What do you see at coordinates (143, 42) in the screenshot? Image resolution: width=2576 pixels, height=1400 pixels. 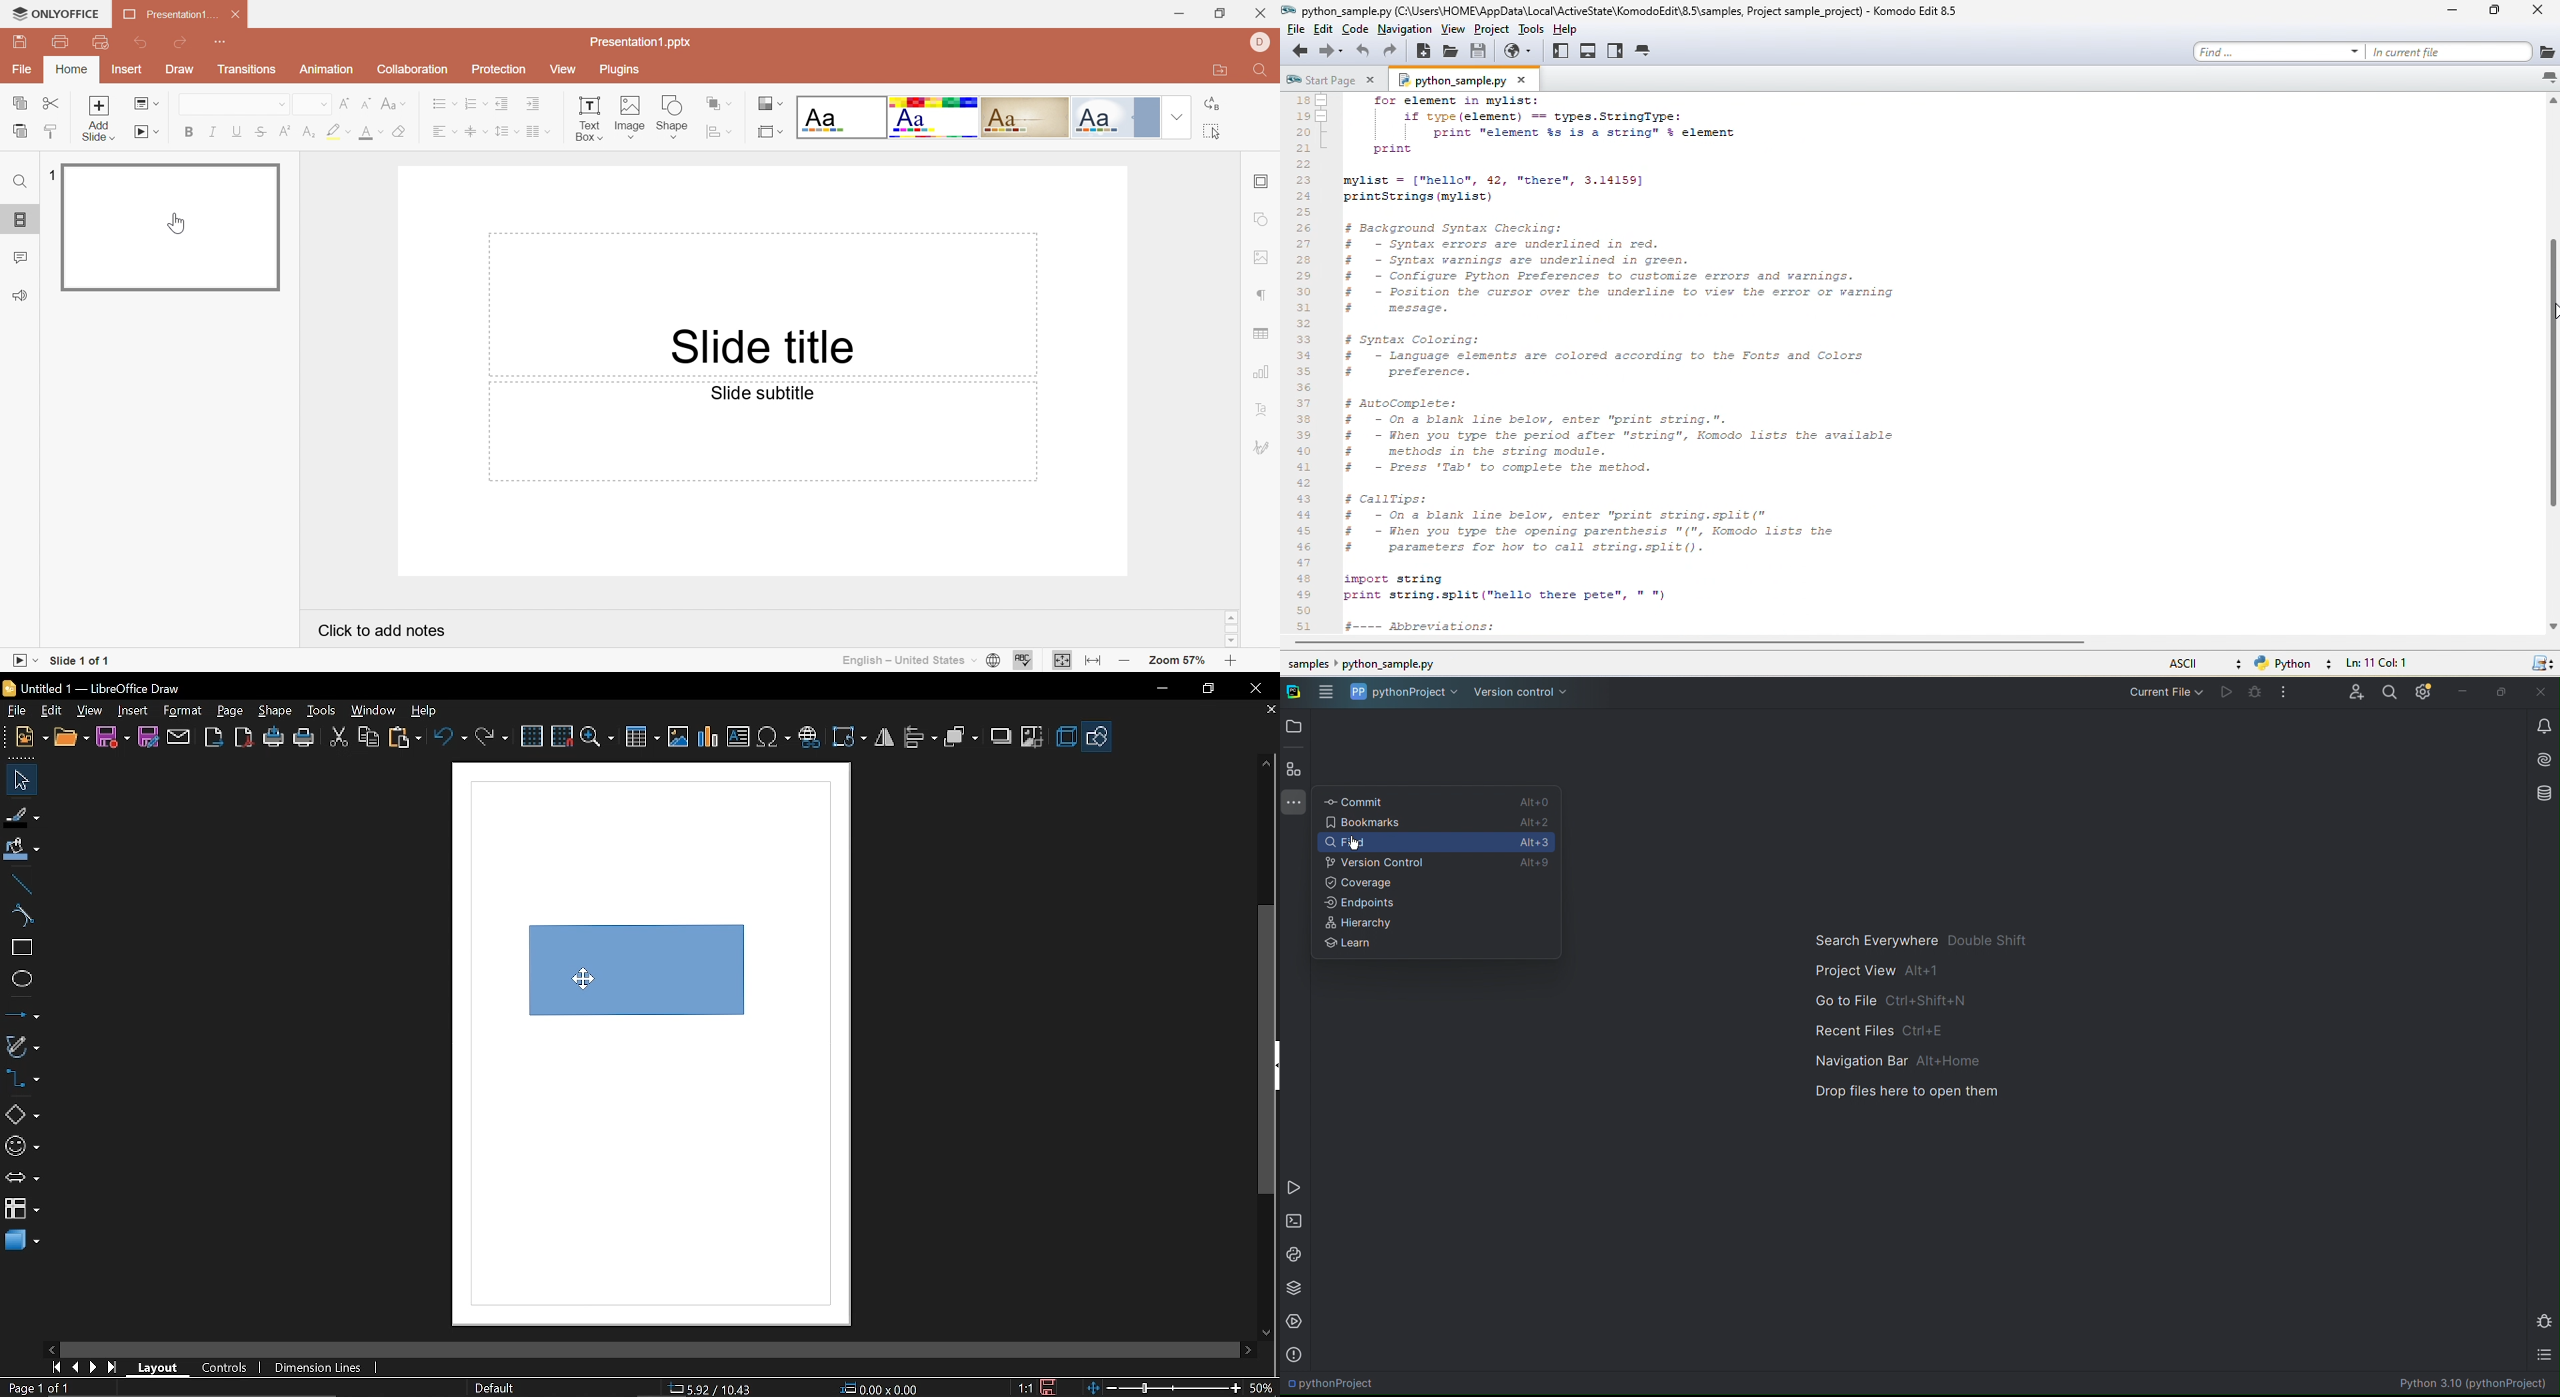 I see `Undo` at bounding box center [143, 42].